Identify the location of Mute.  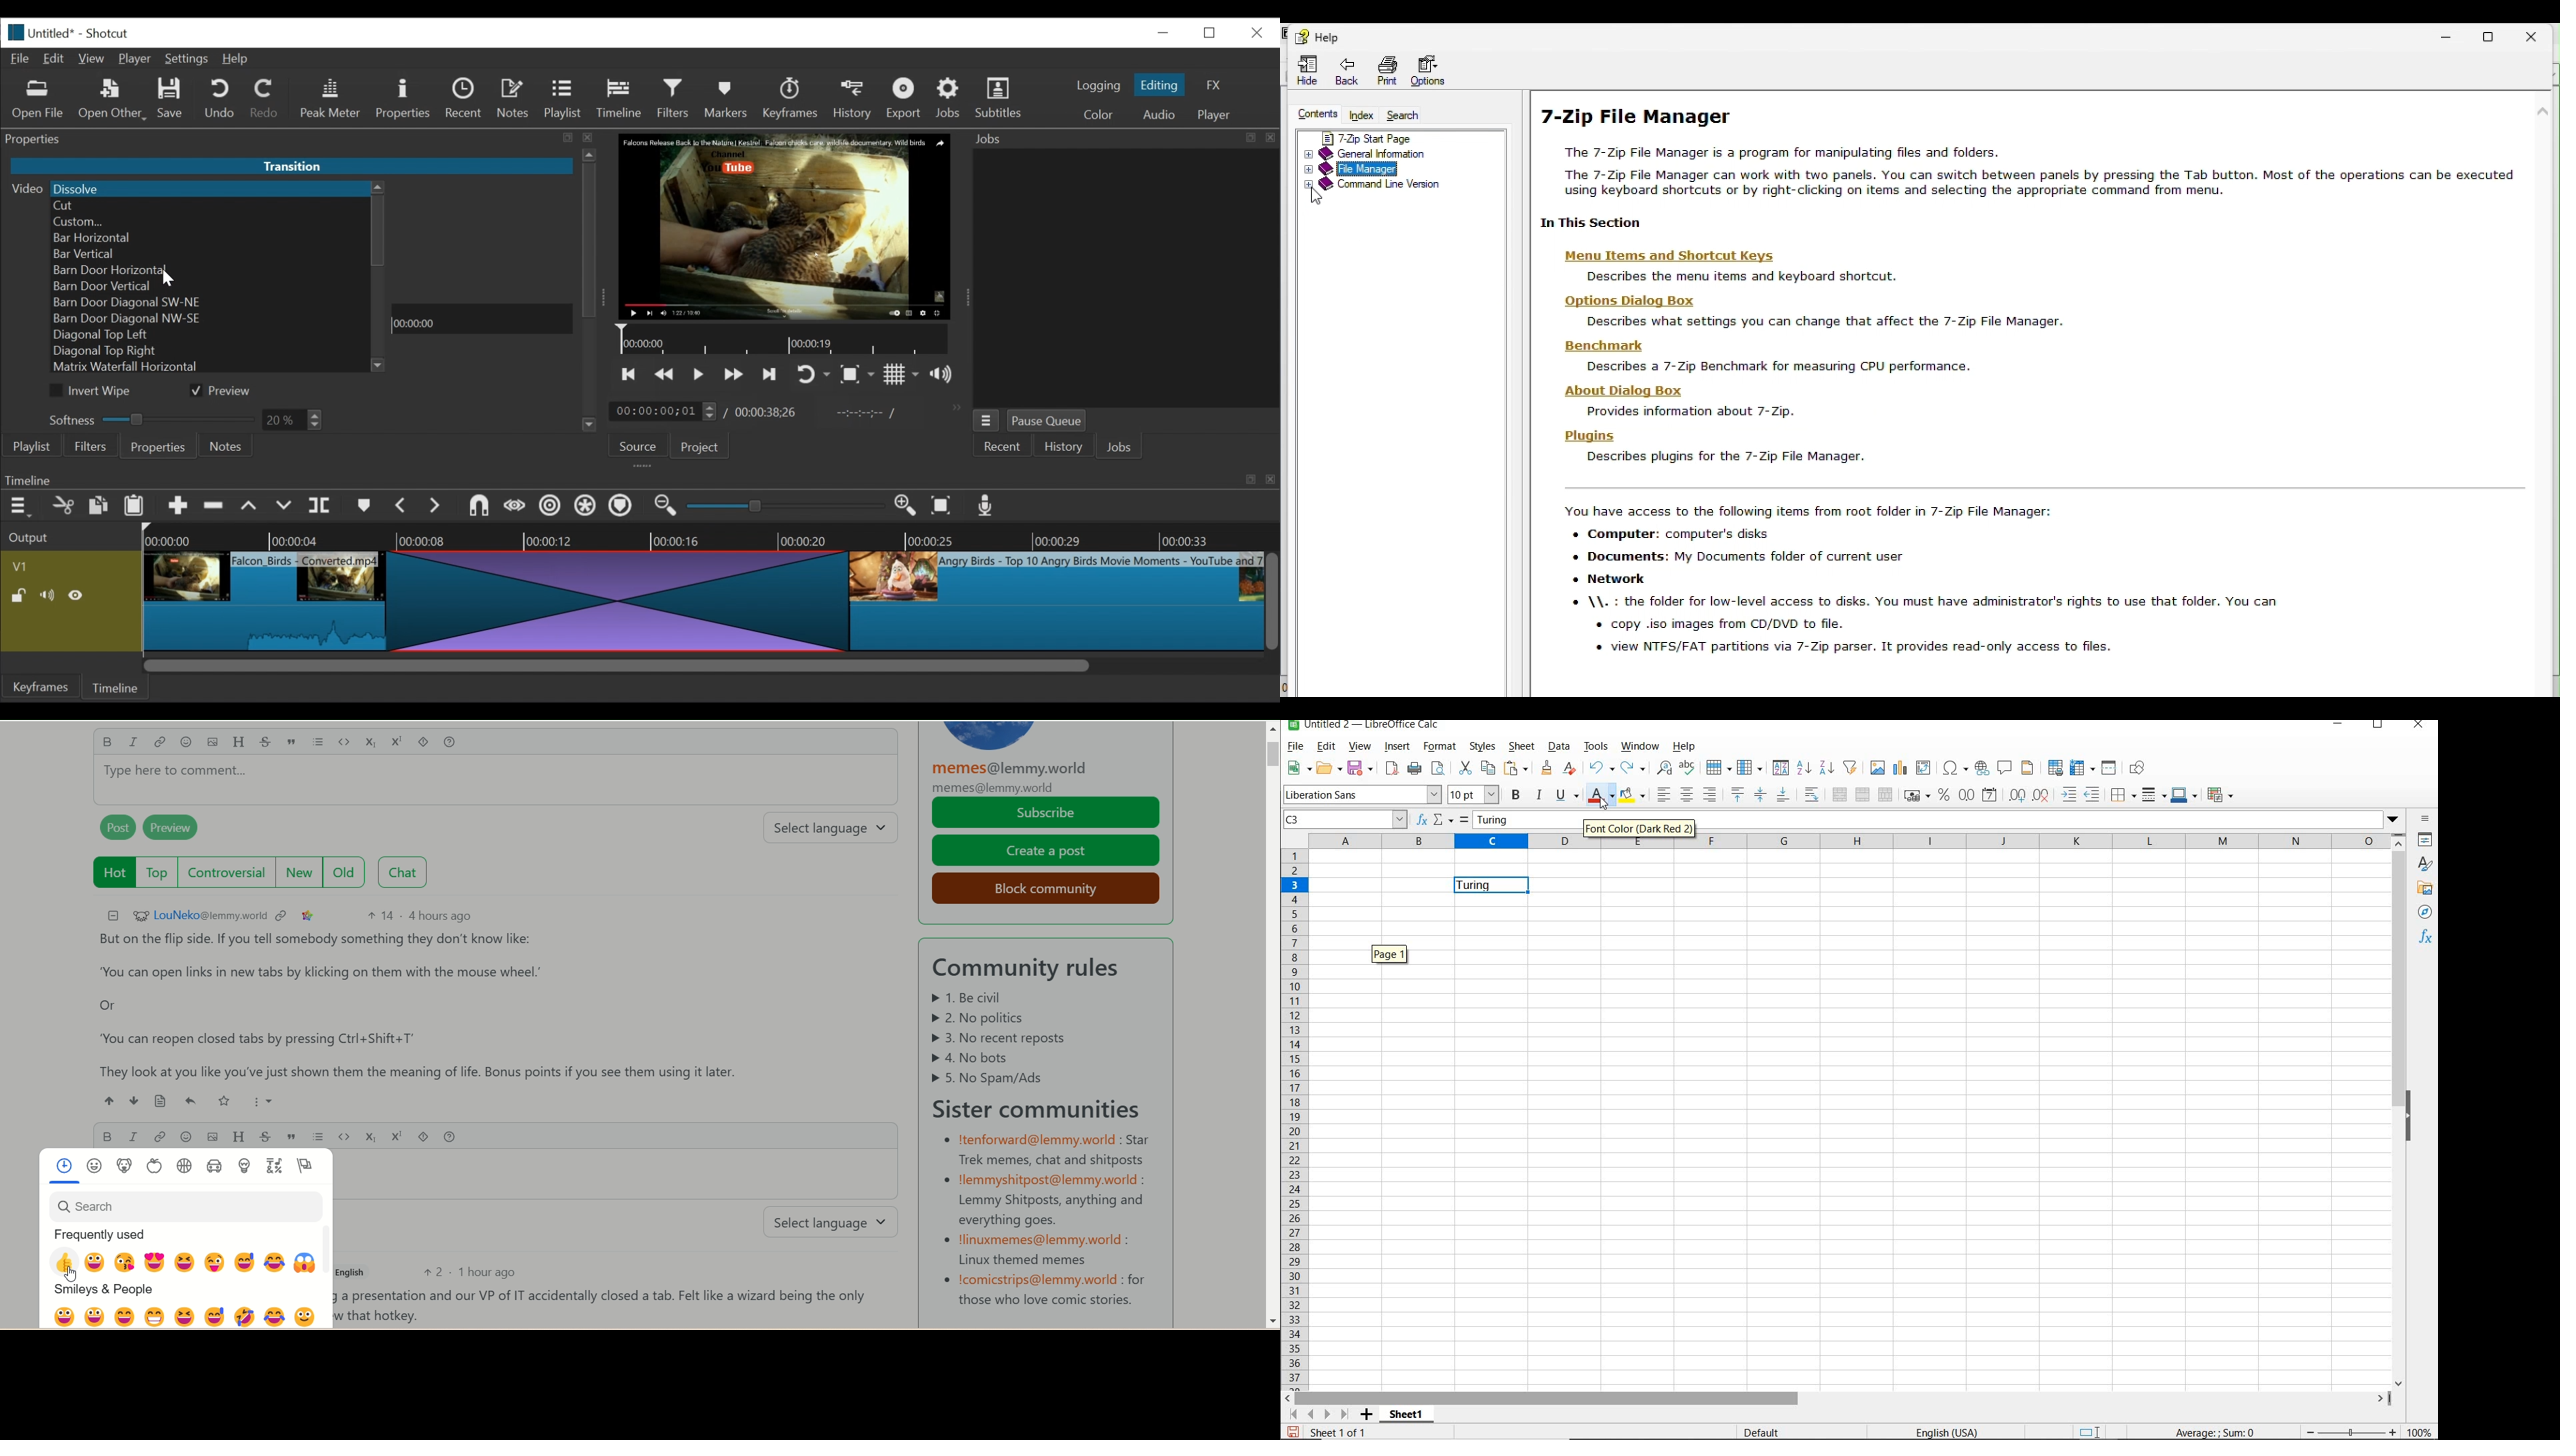
(50, 595).